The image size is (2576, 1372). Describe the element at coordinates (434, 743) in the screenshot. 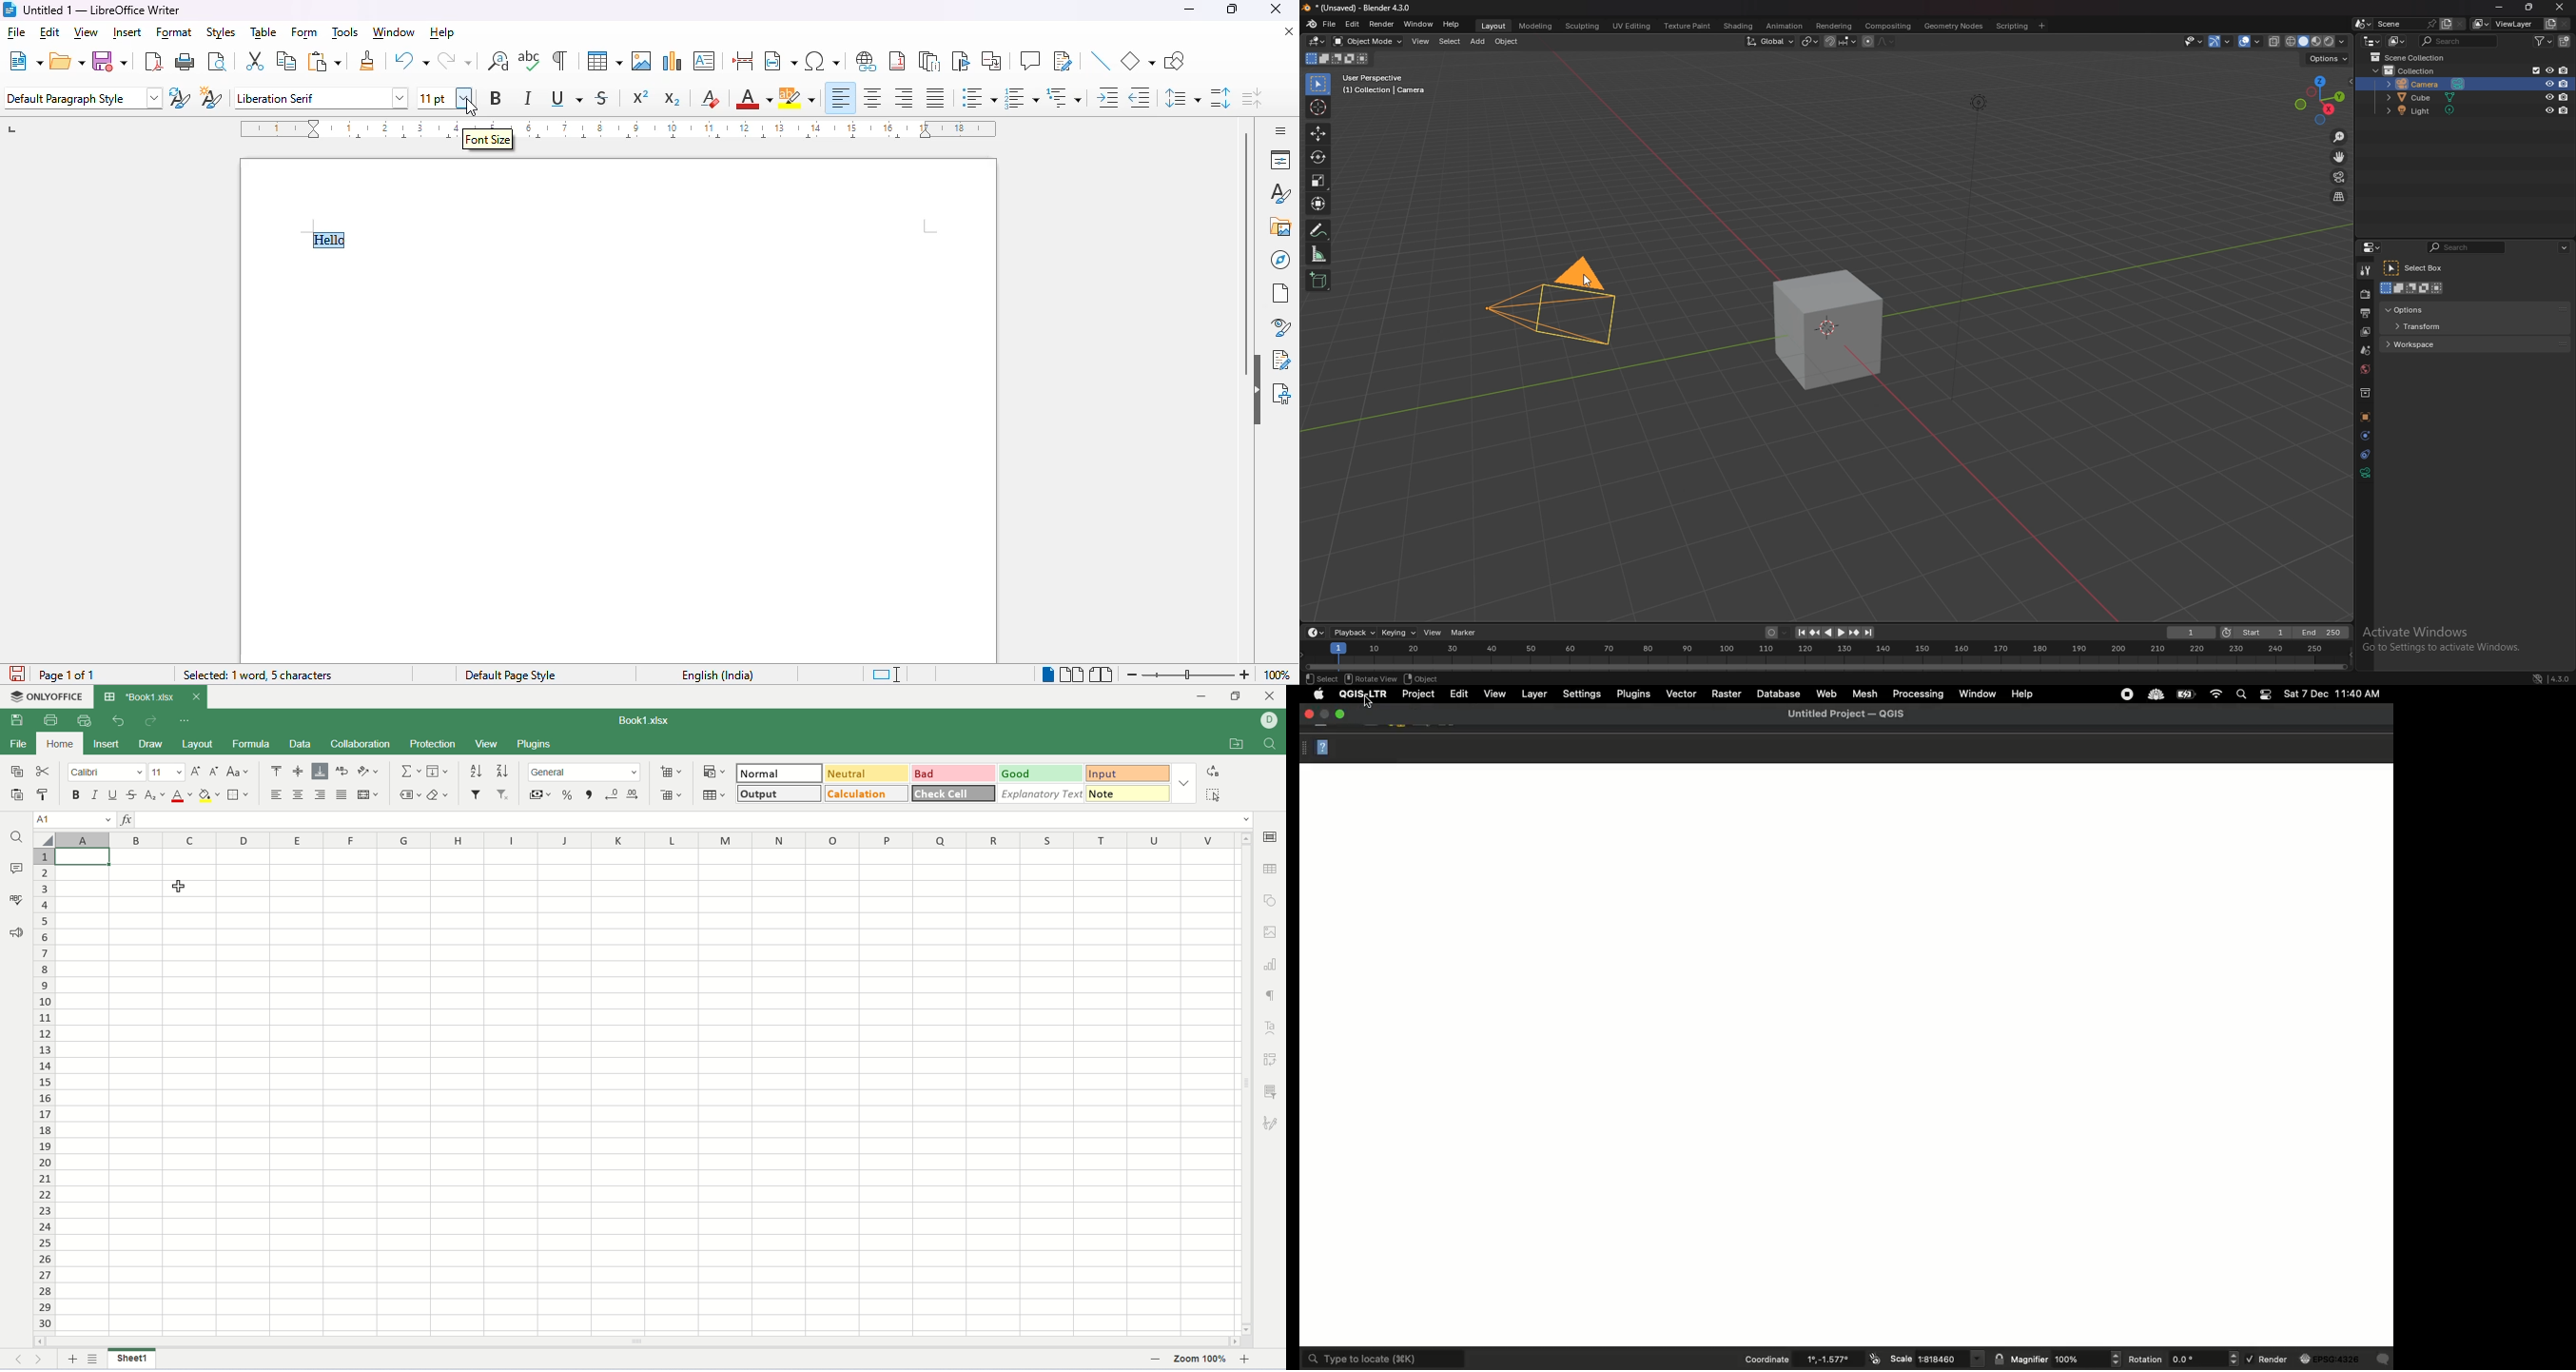

I see `protection` at that location.